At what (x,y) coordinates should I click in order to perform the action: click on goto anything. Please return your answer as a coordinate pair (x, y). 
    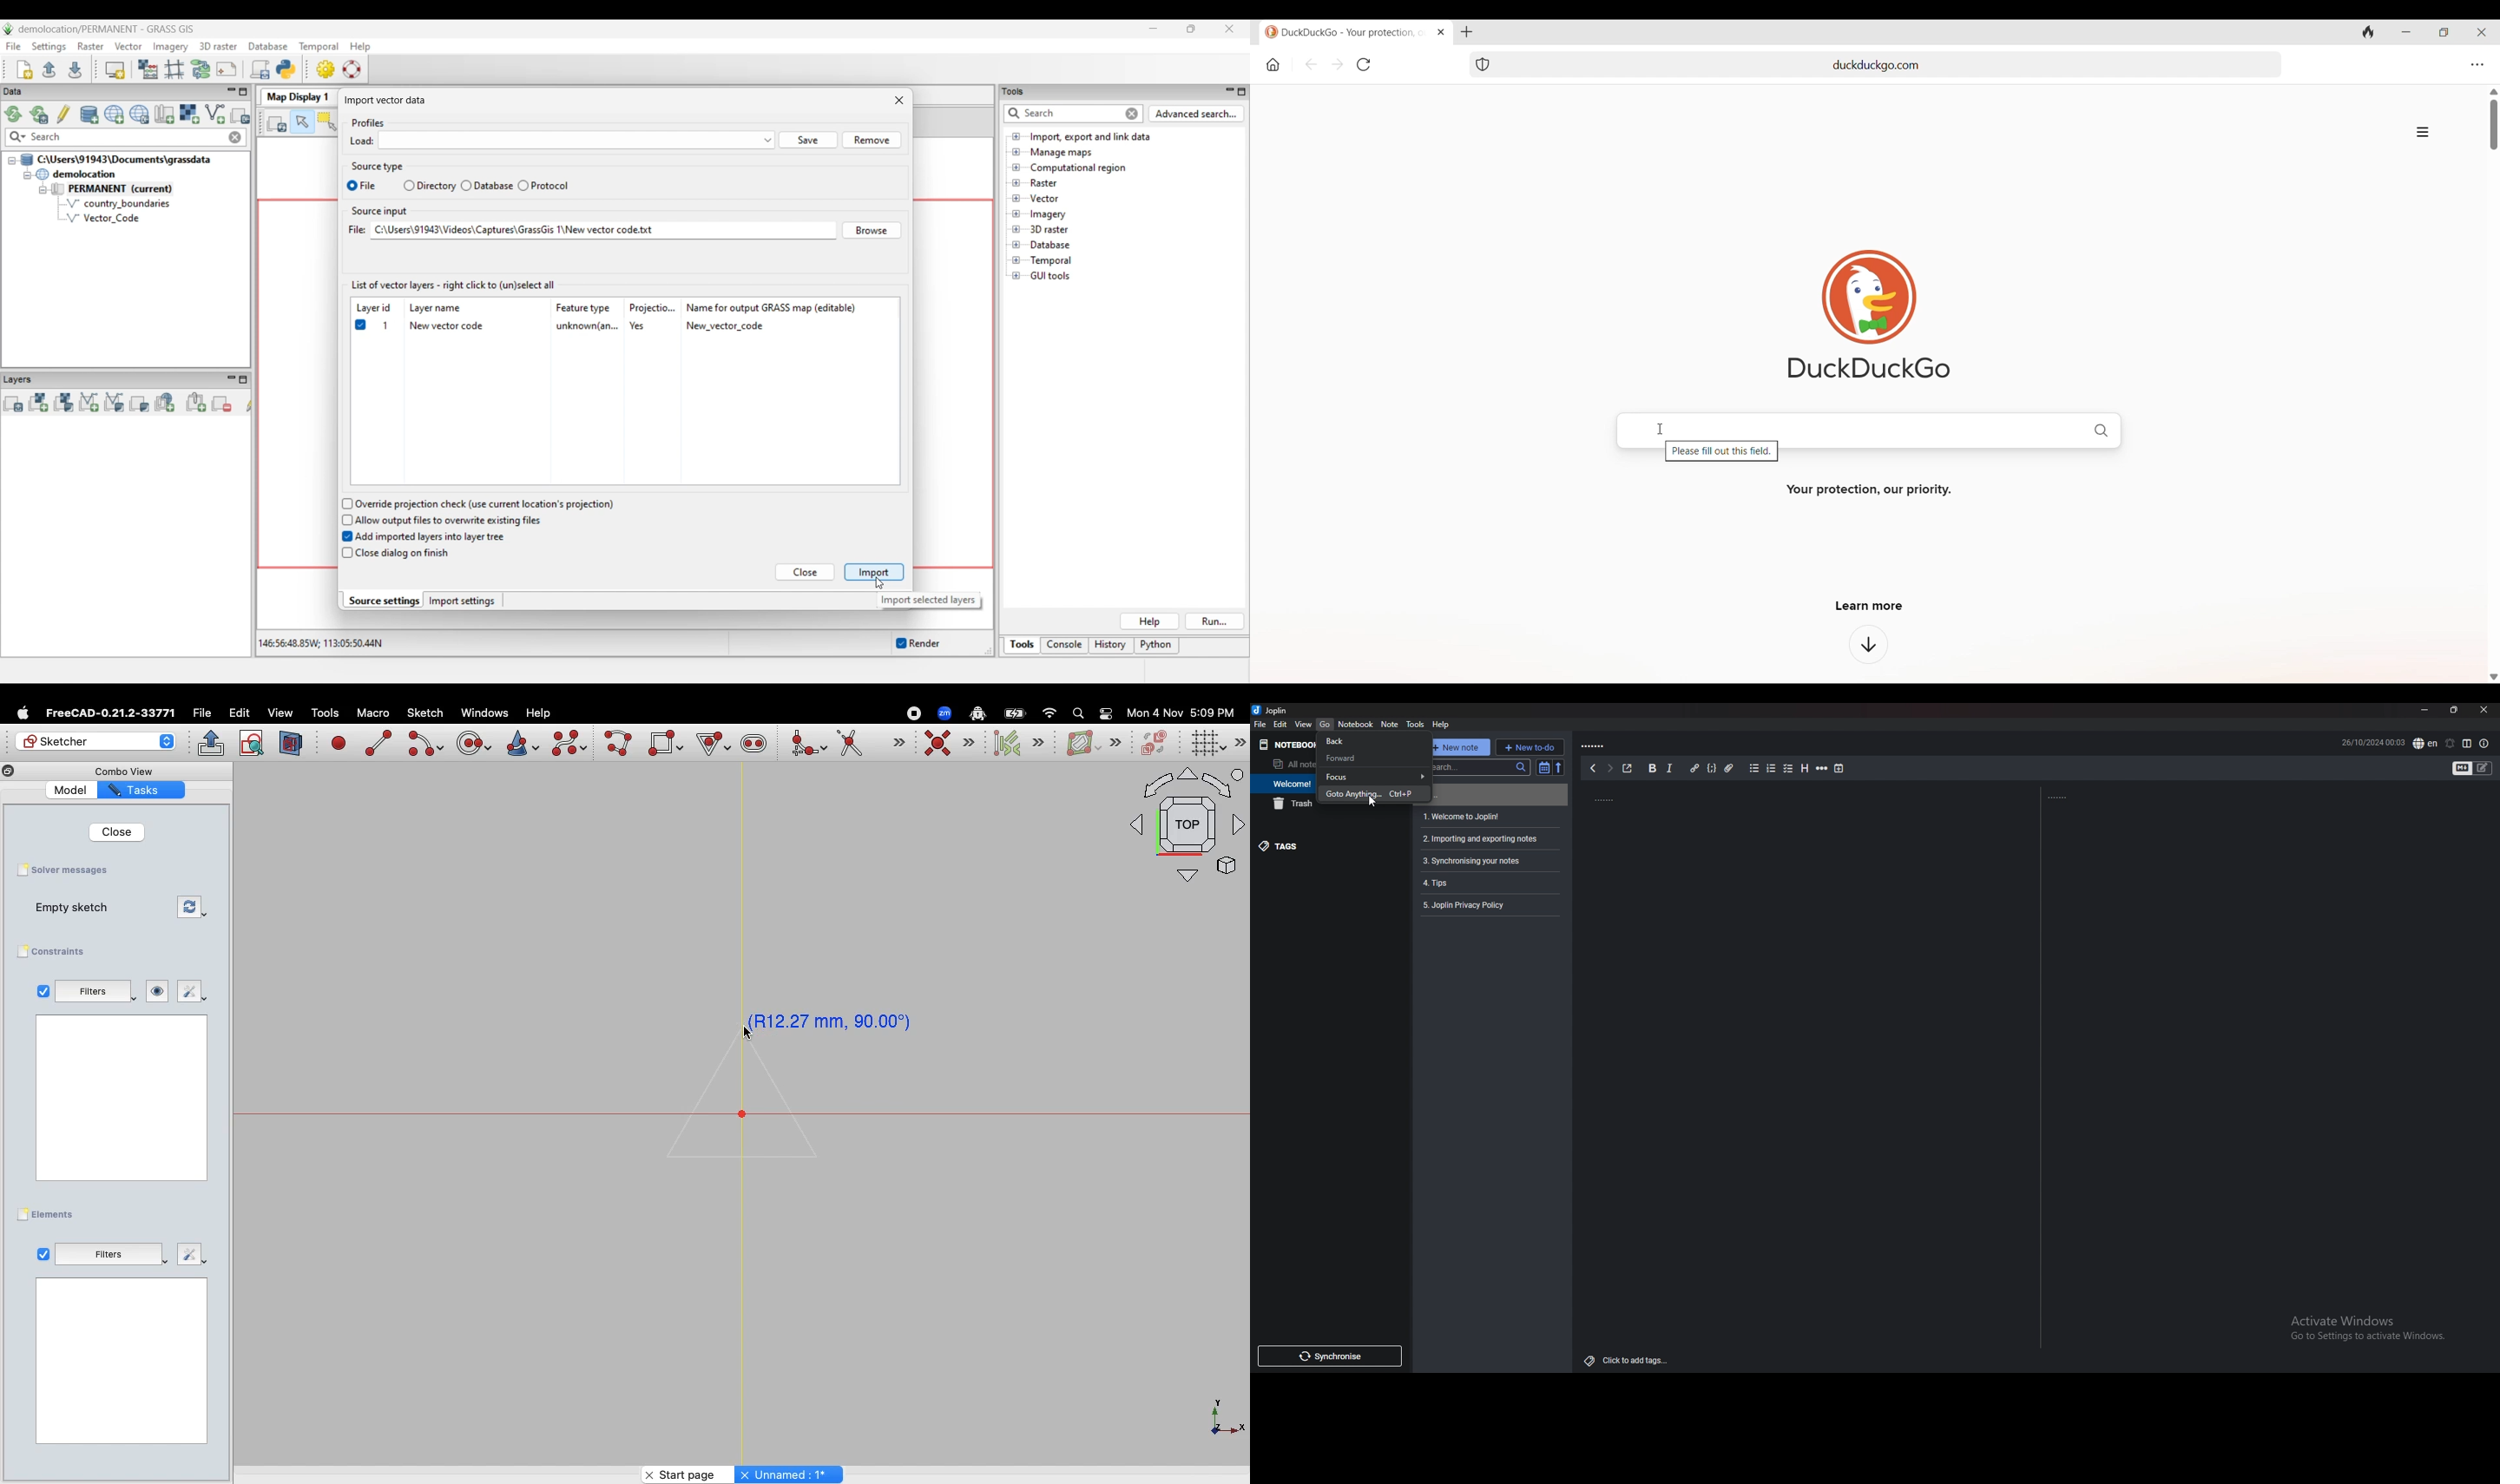
    Looking at the image, I should click on (1376, 793).